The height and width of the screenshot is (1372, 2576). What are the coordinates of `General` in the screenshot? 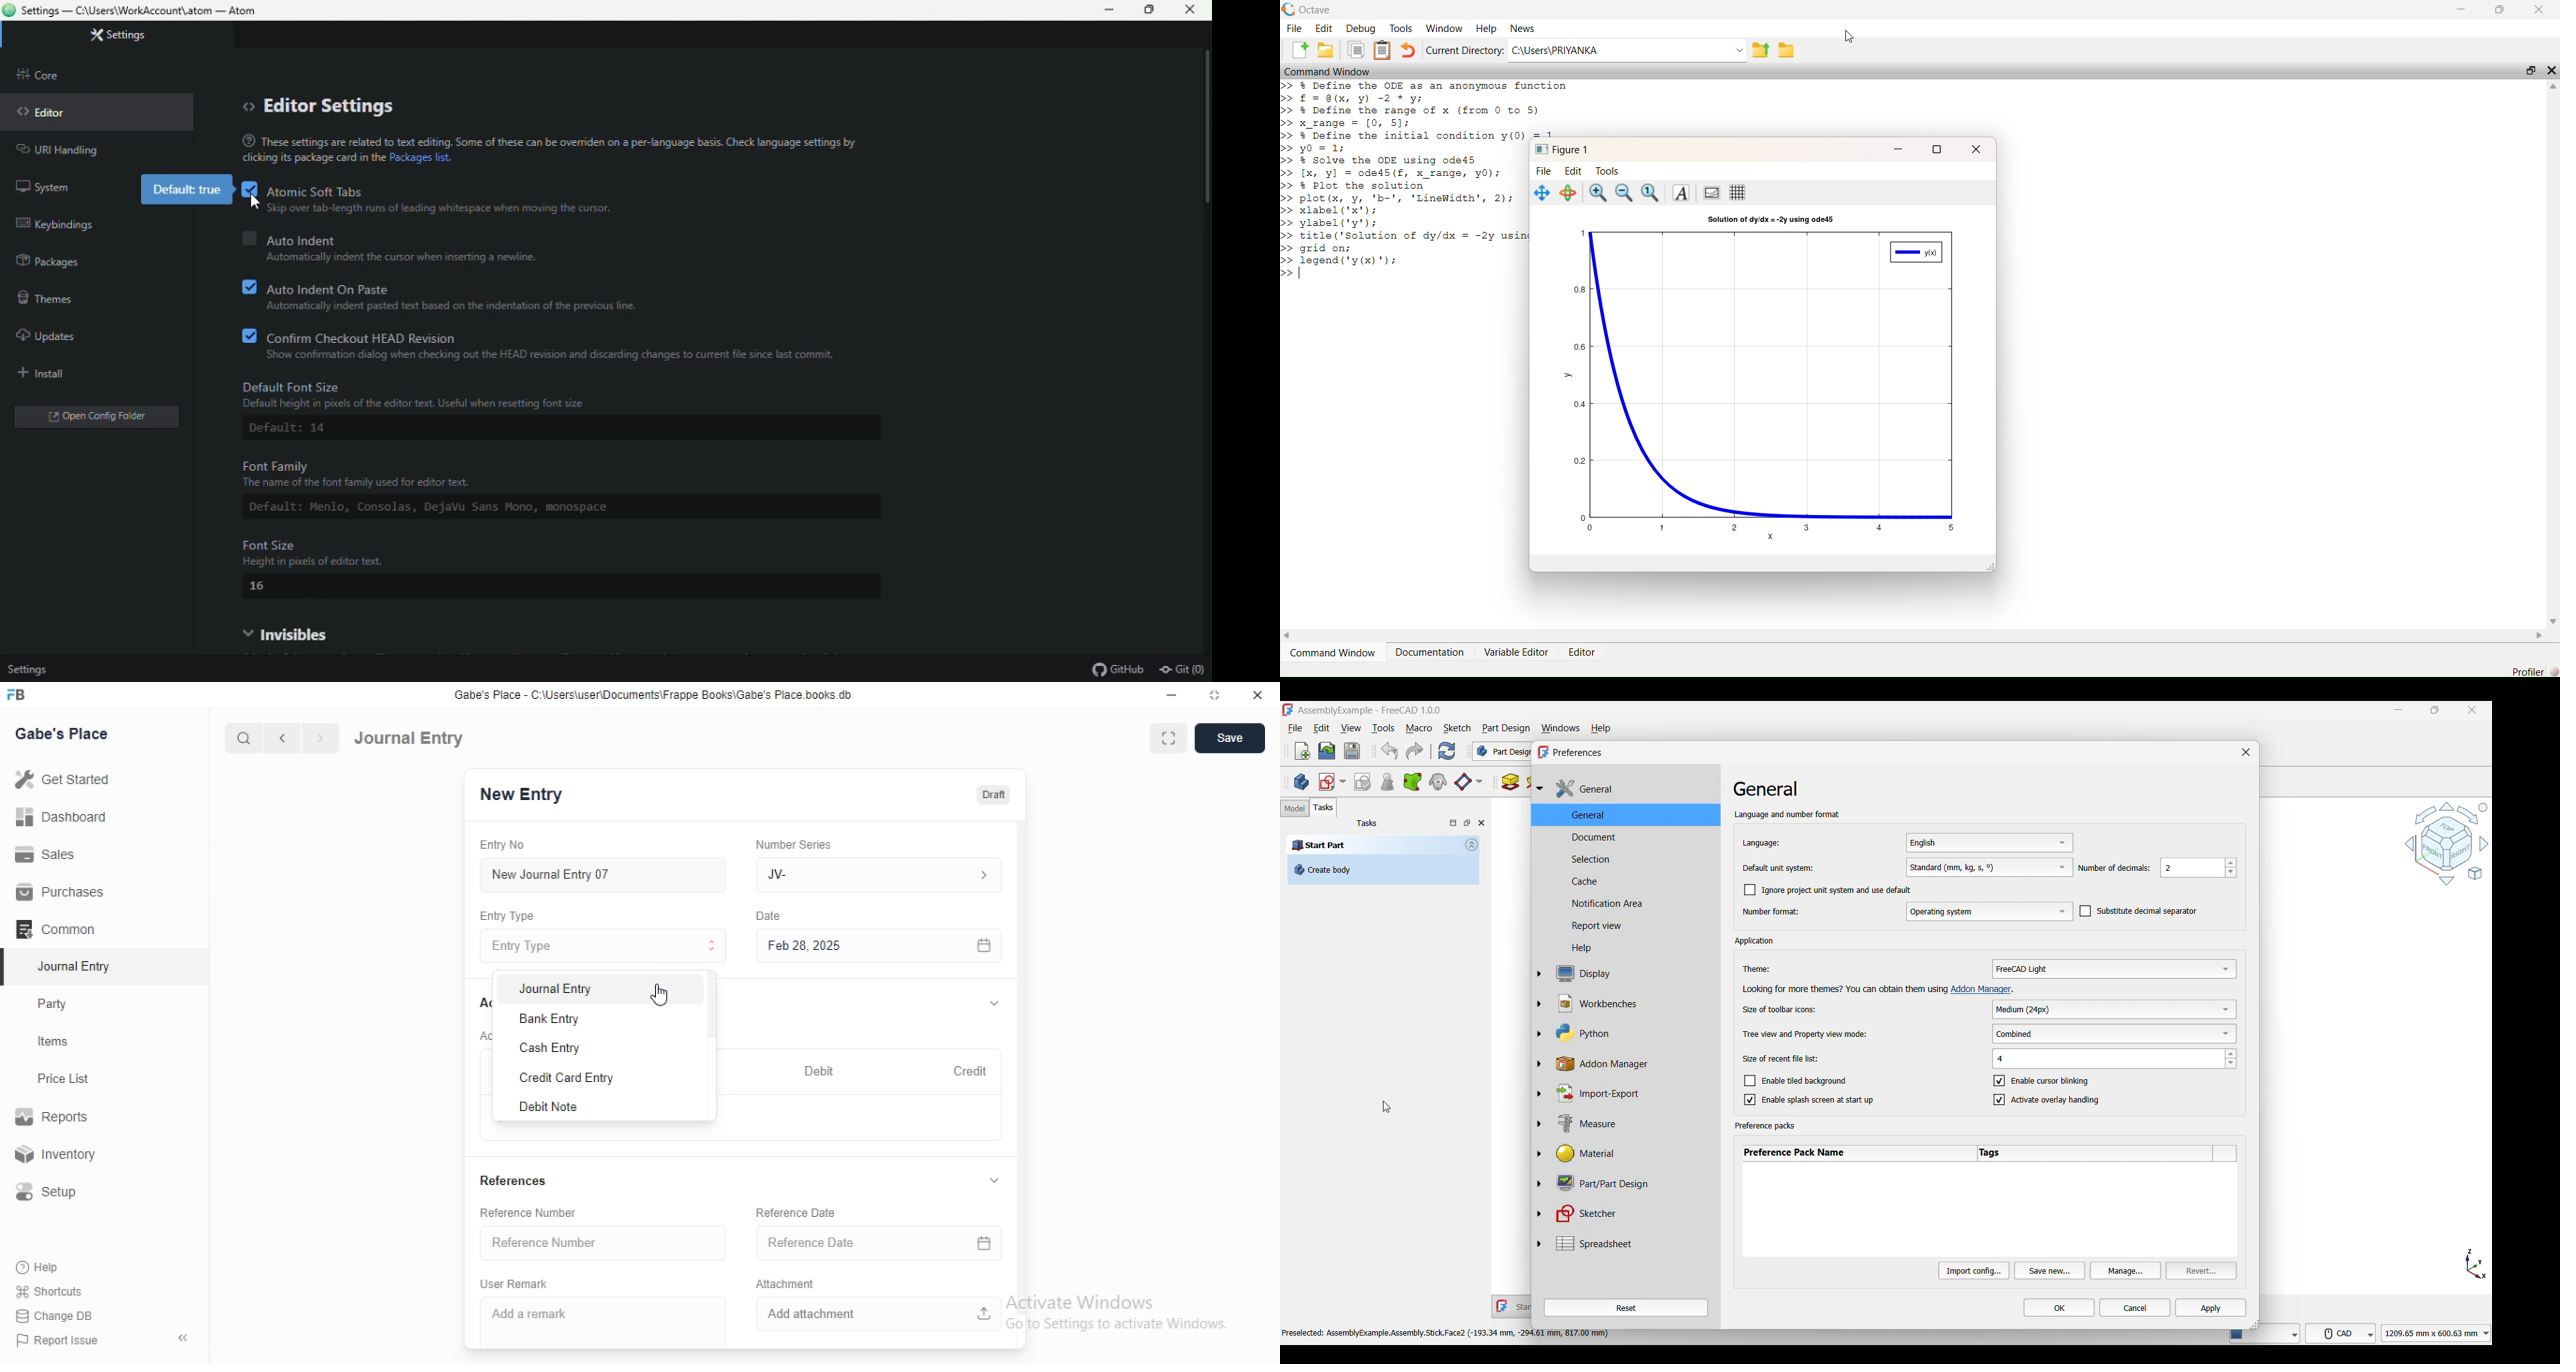 It's located at (1632, 815).